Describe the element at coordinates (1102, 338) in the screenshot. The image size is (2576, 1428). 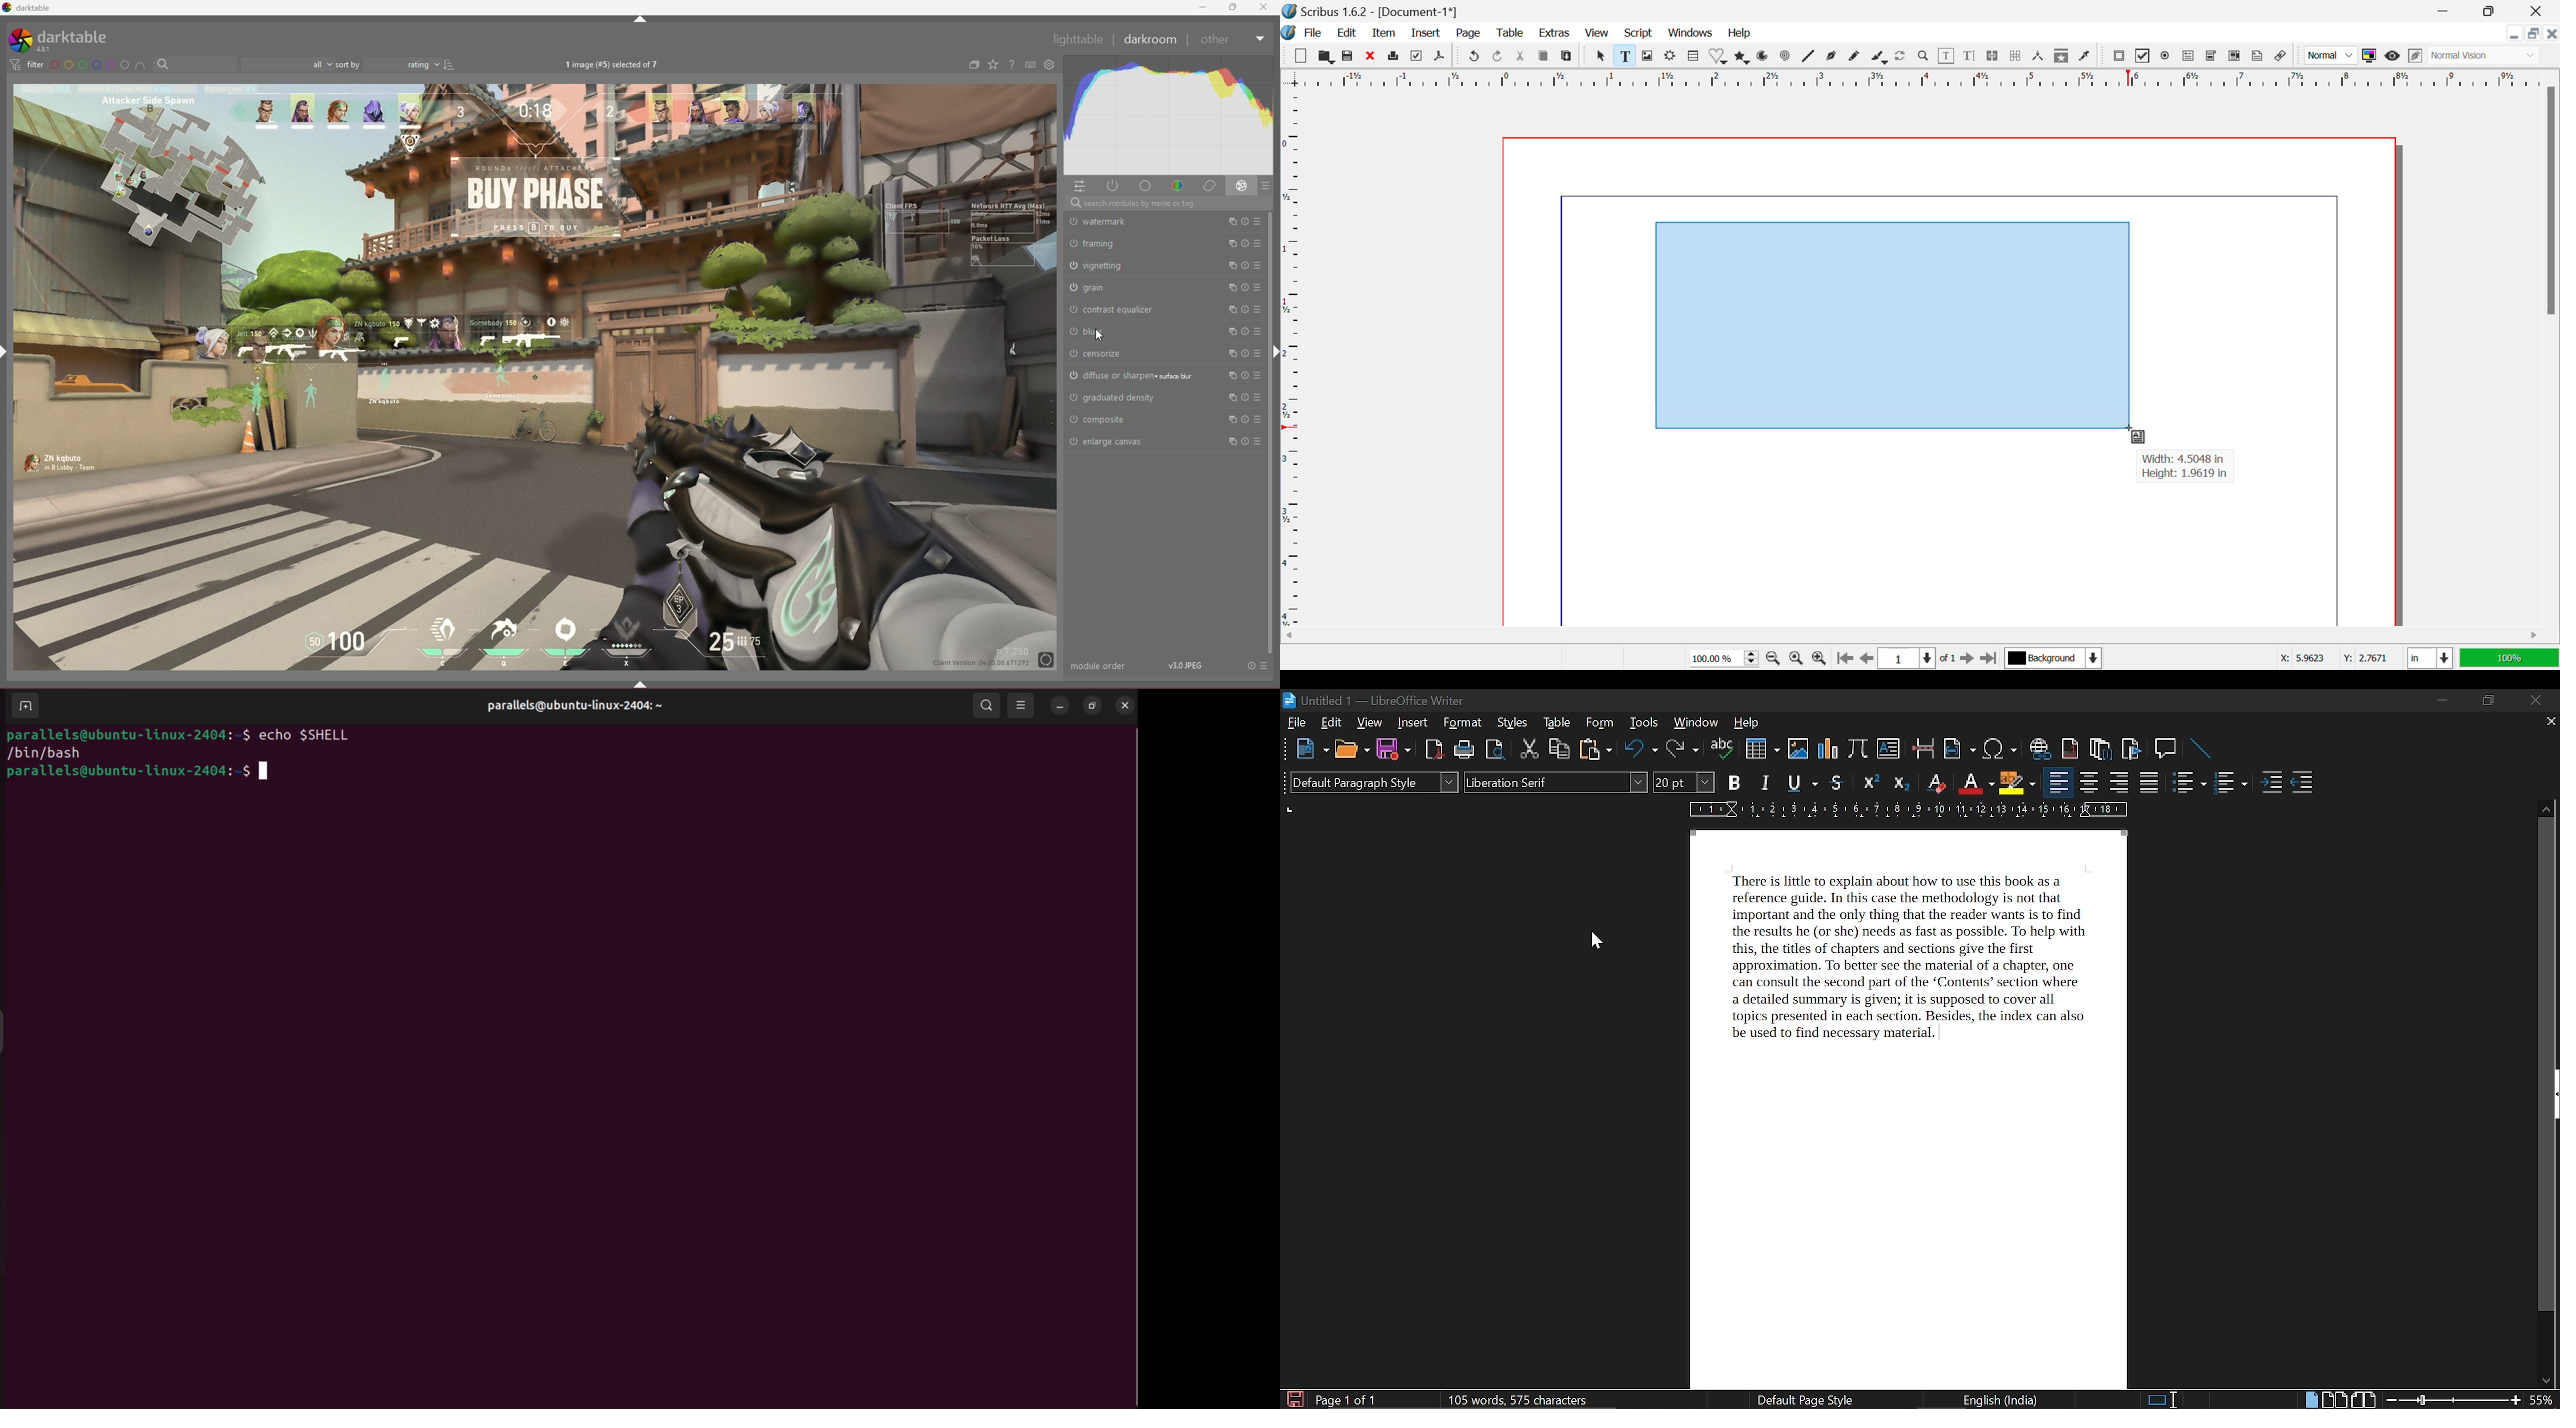
I see `cursor` at that location.